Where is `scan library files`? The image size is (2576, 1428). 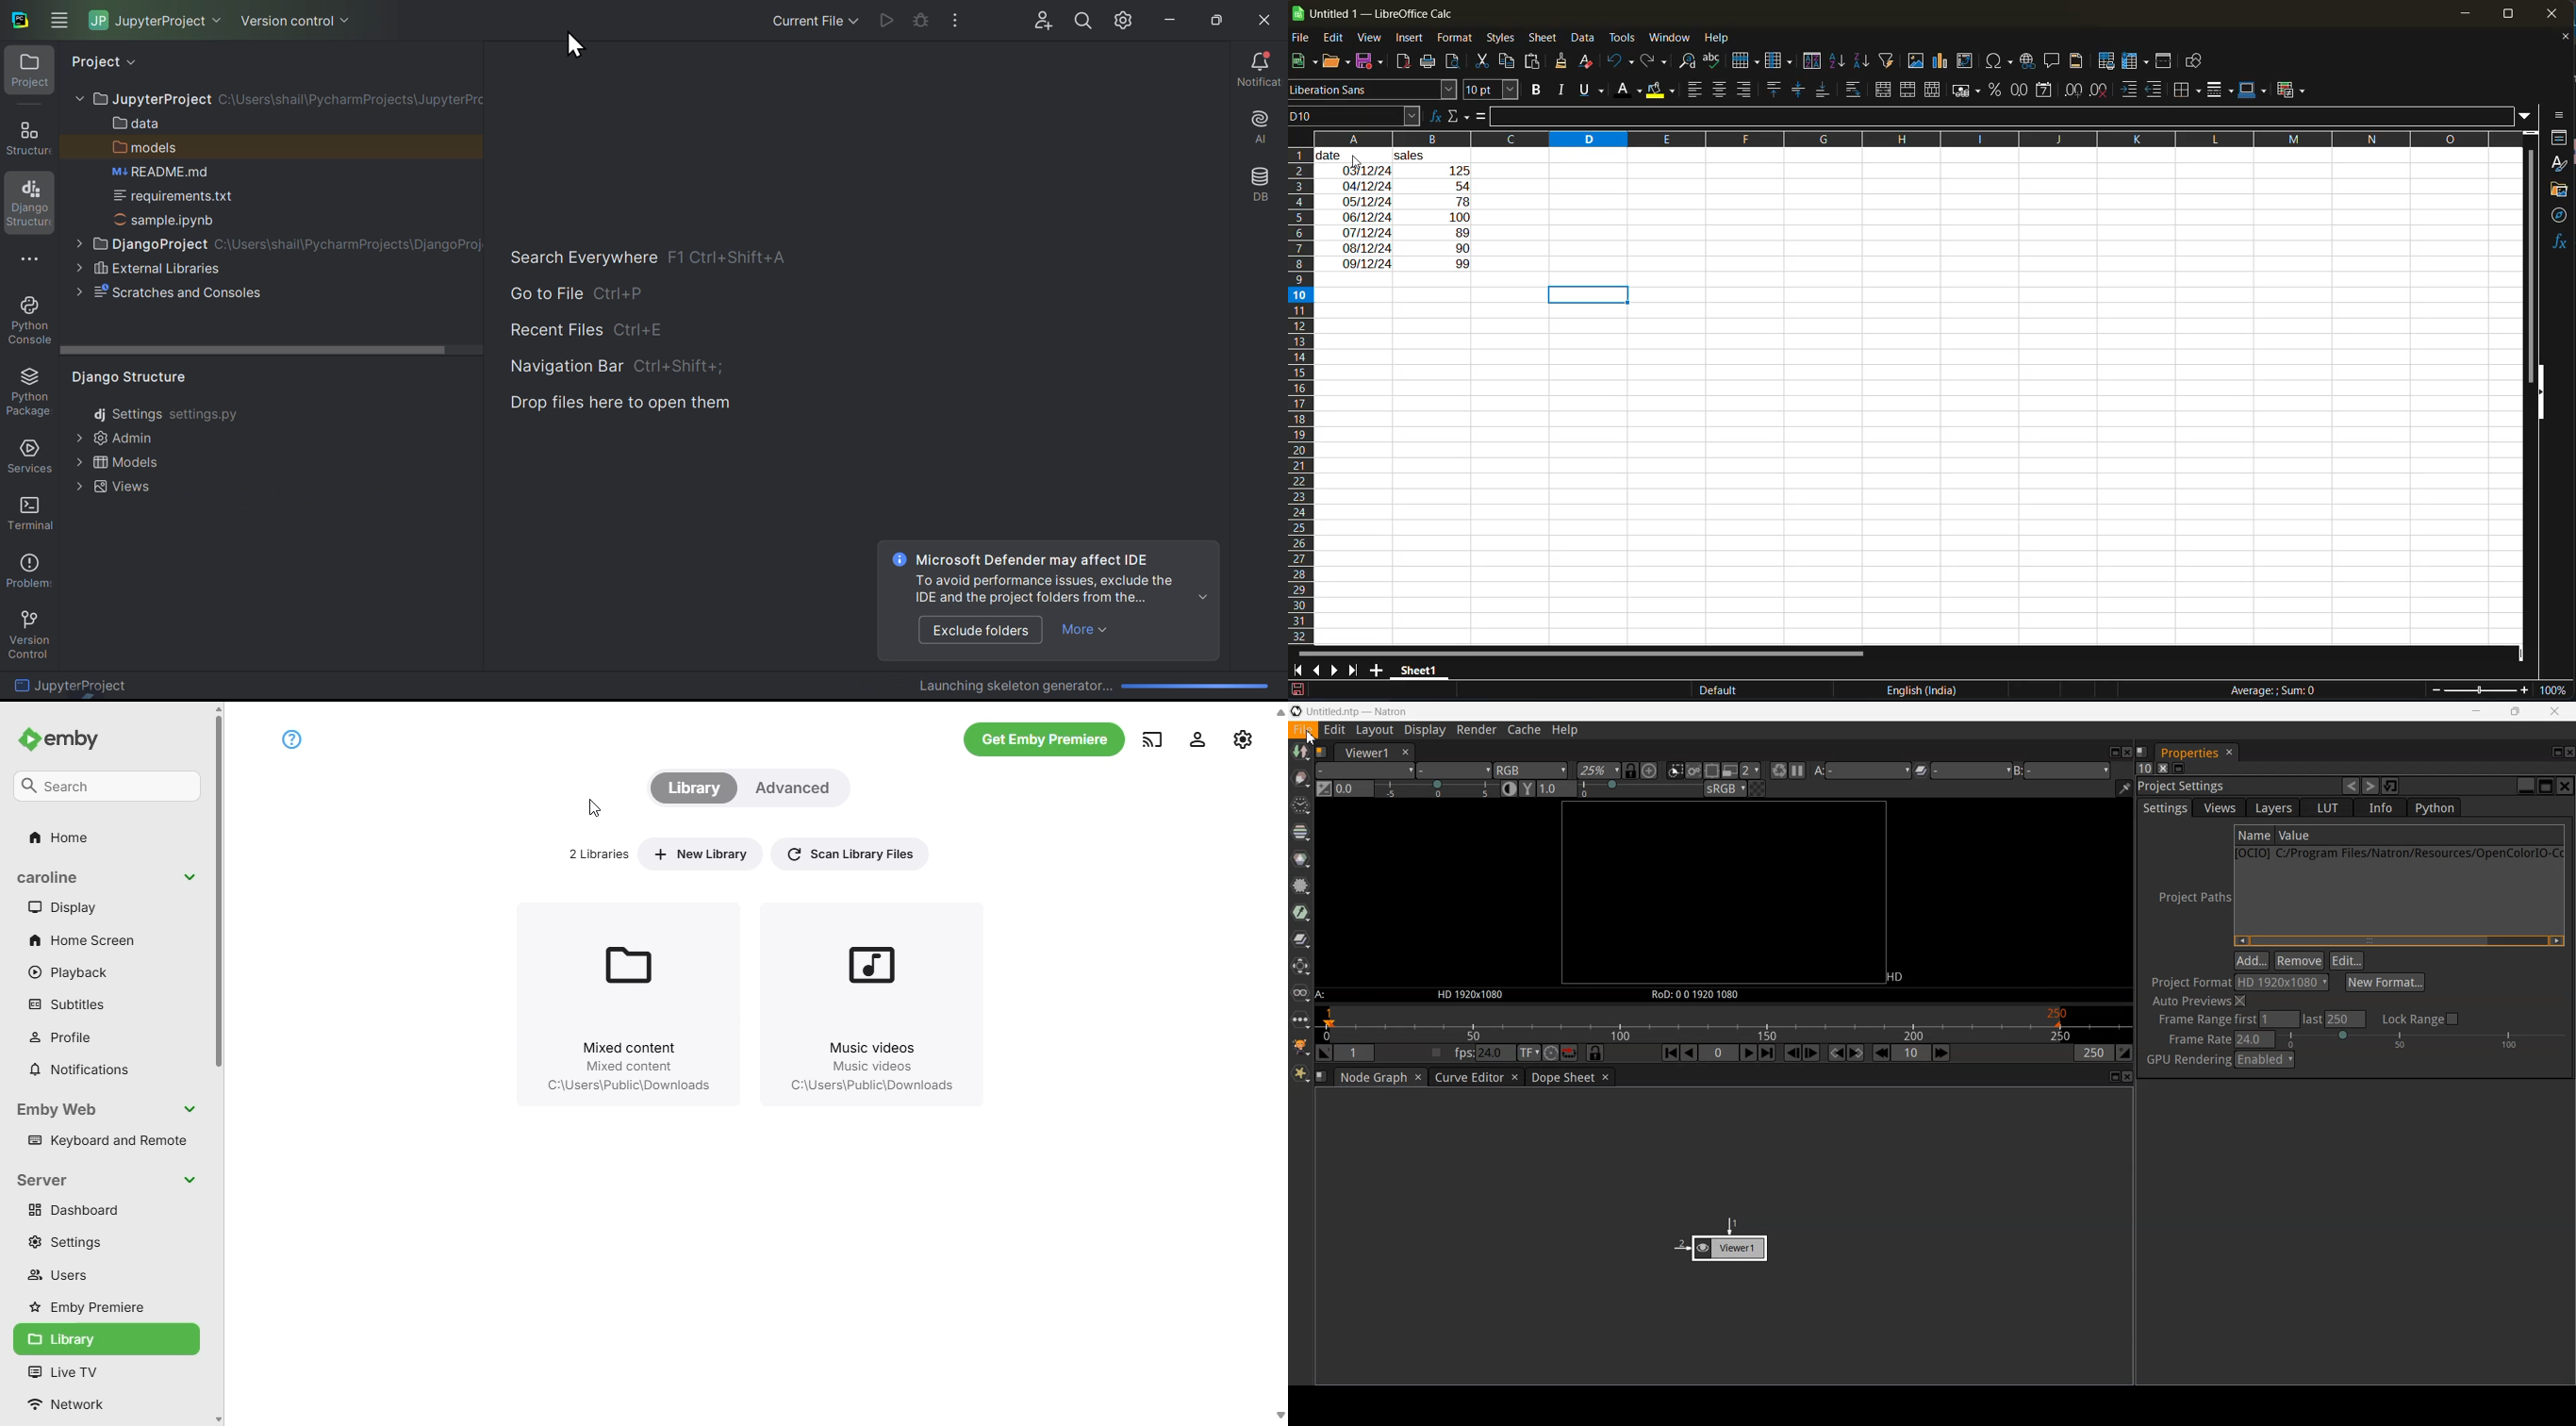 scan library files is located at coordinates (850, 852).